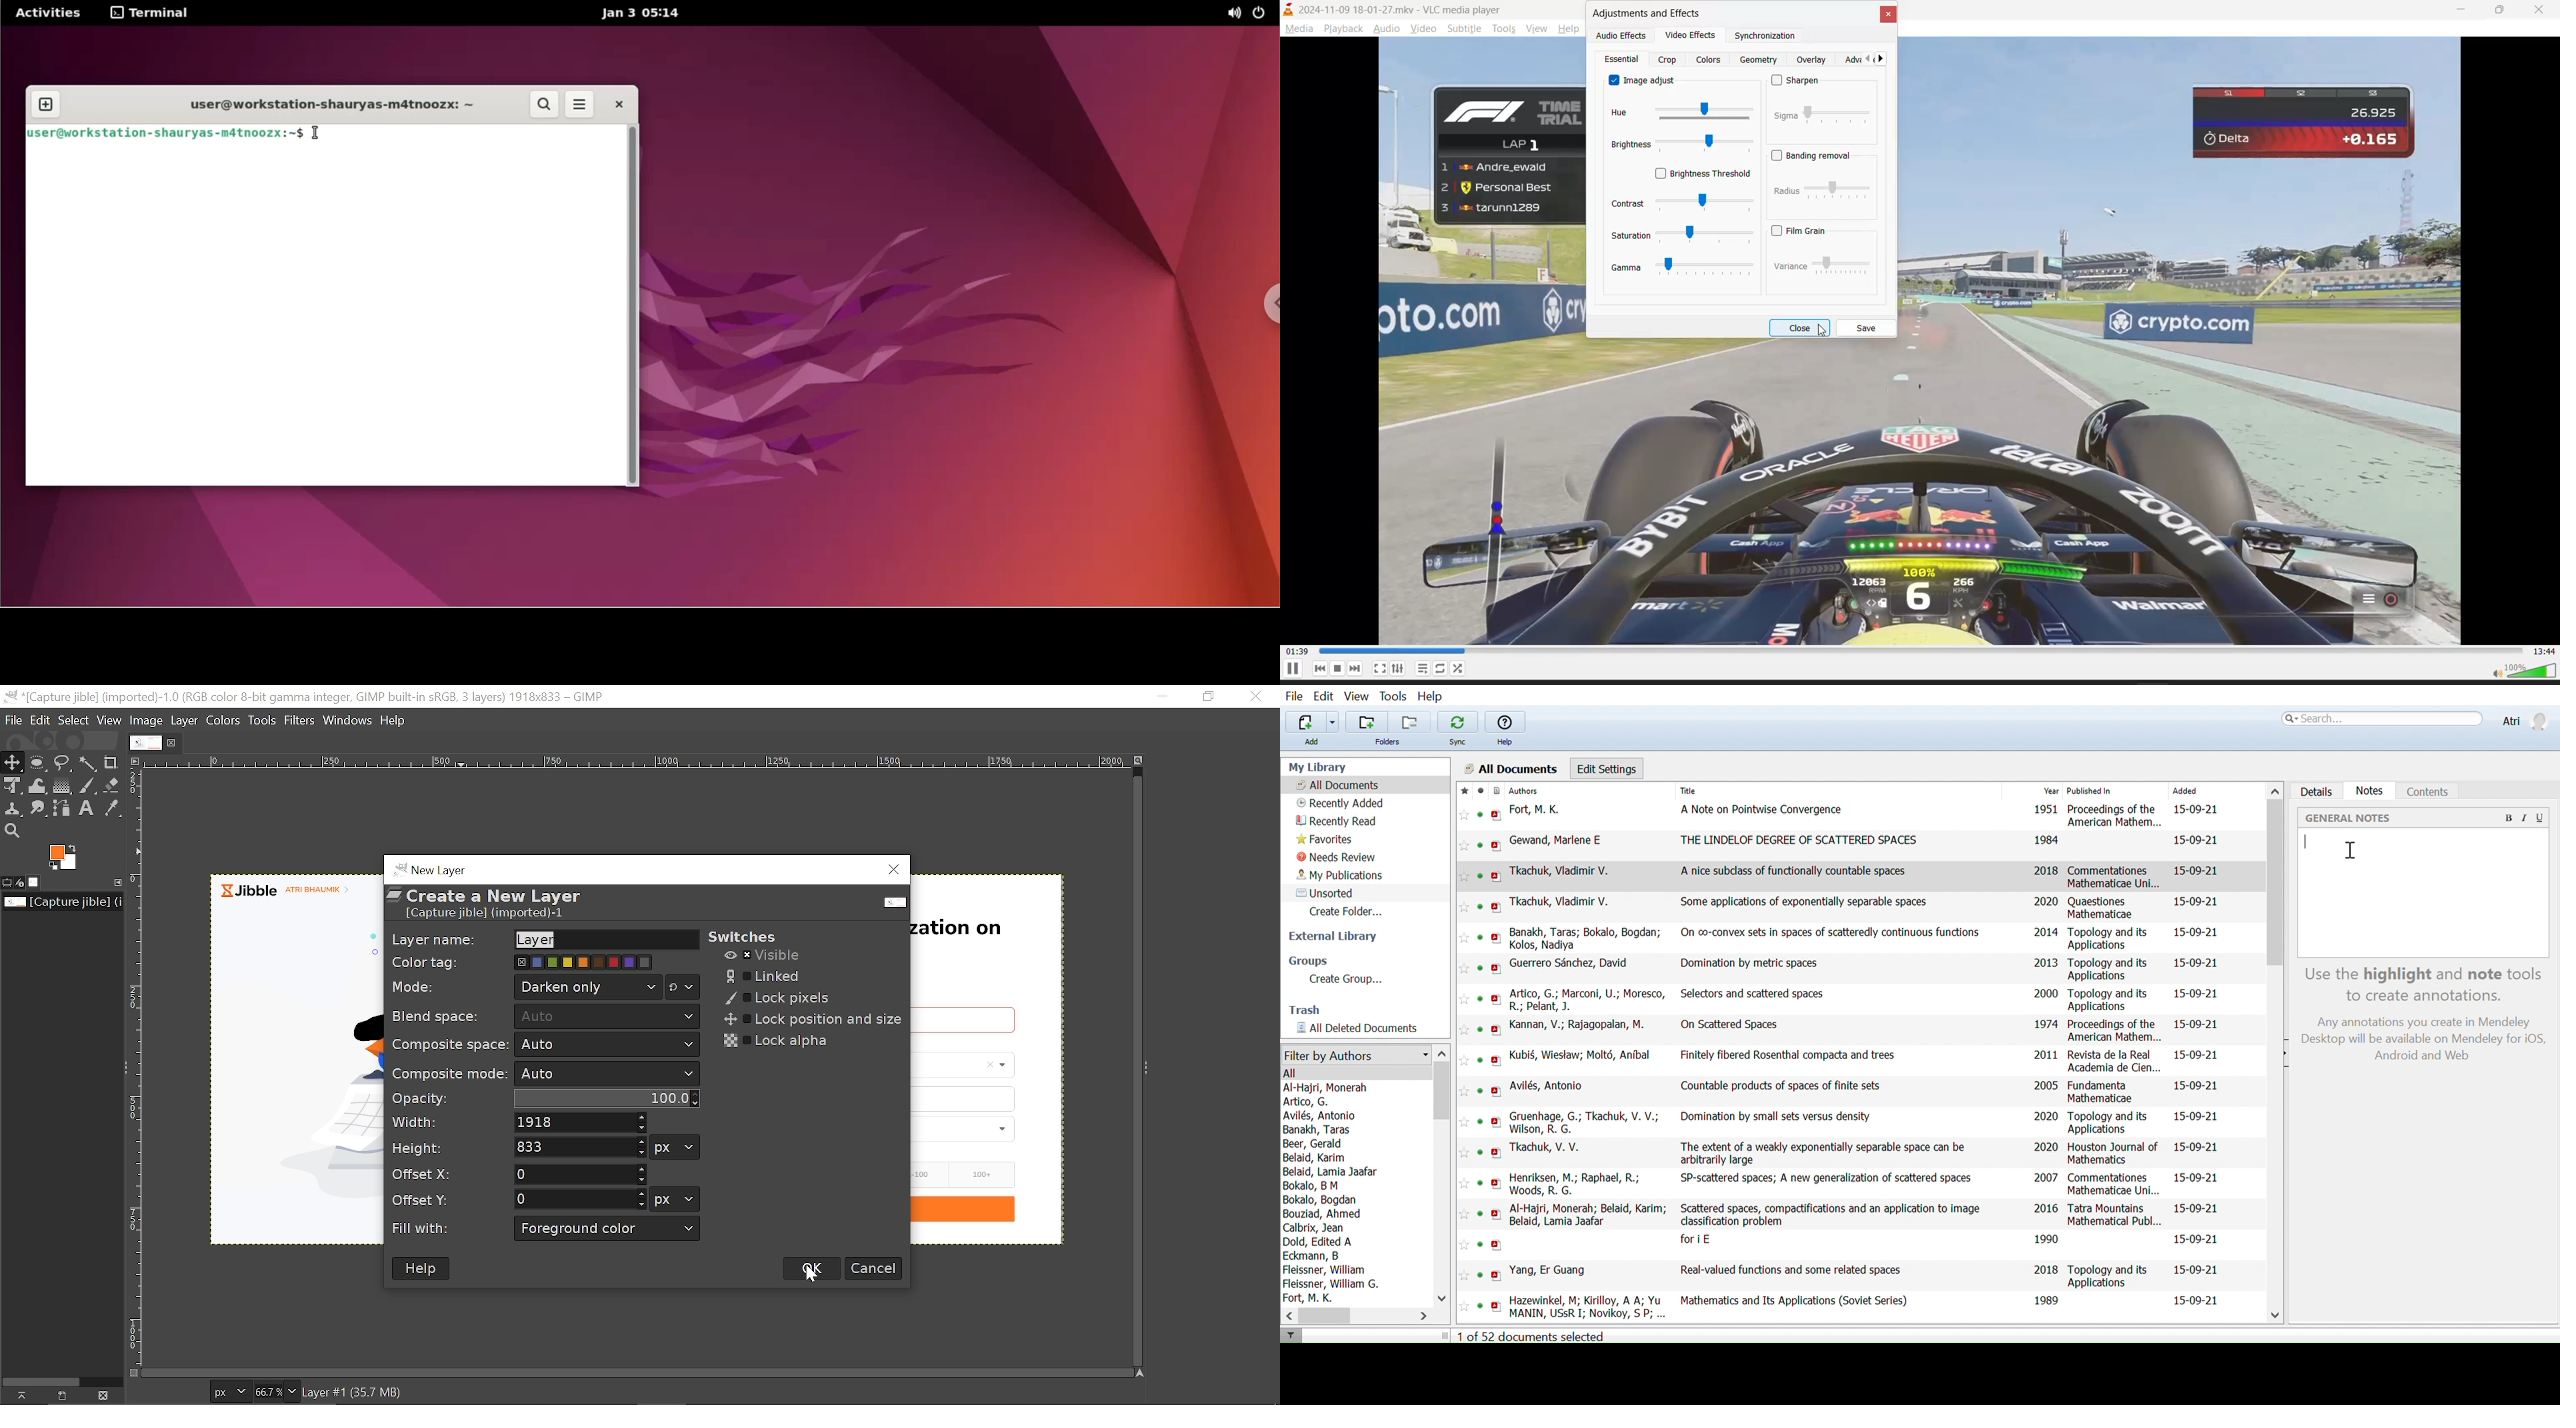 This screenshot has width=2576, height=1428. What do you see at coordinates (1496, 1122) in the screenshot?
I see `open PDF` at bounding box center [1496, 1122].